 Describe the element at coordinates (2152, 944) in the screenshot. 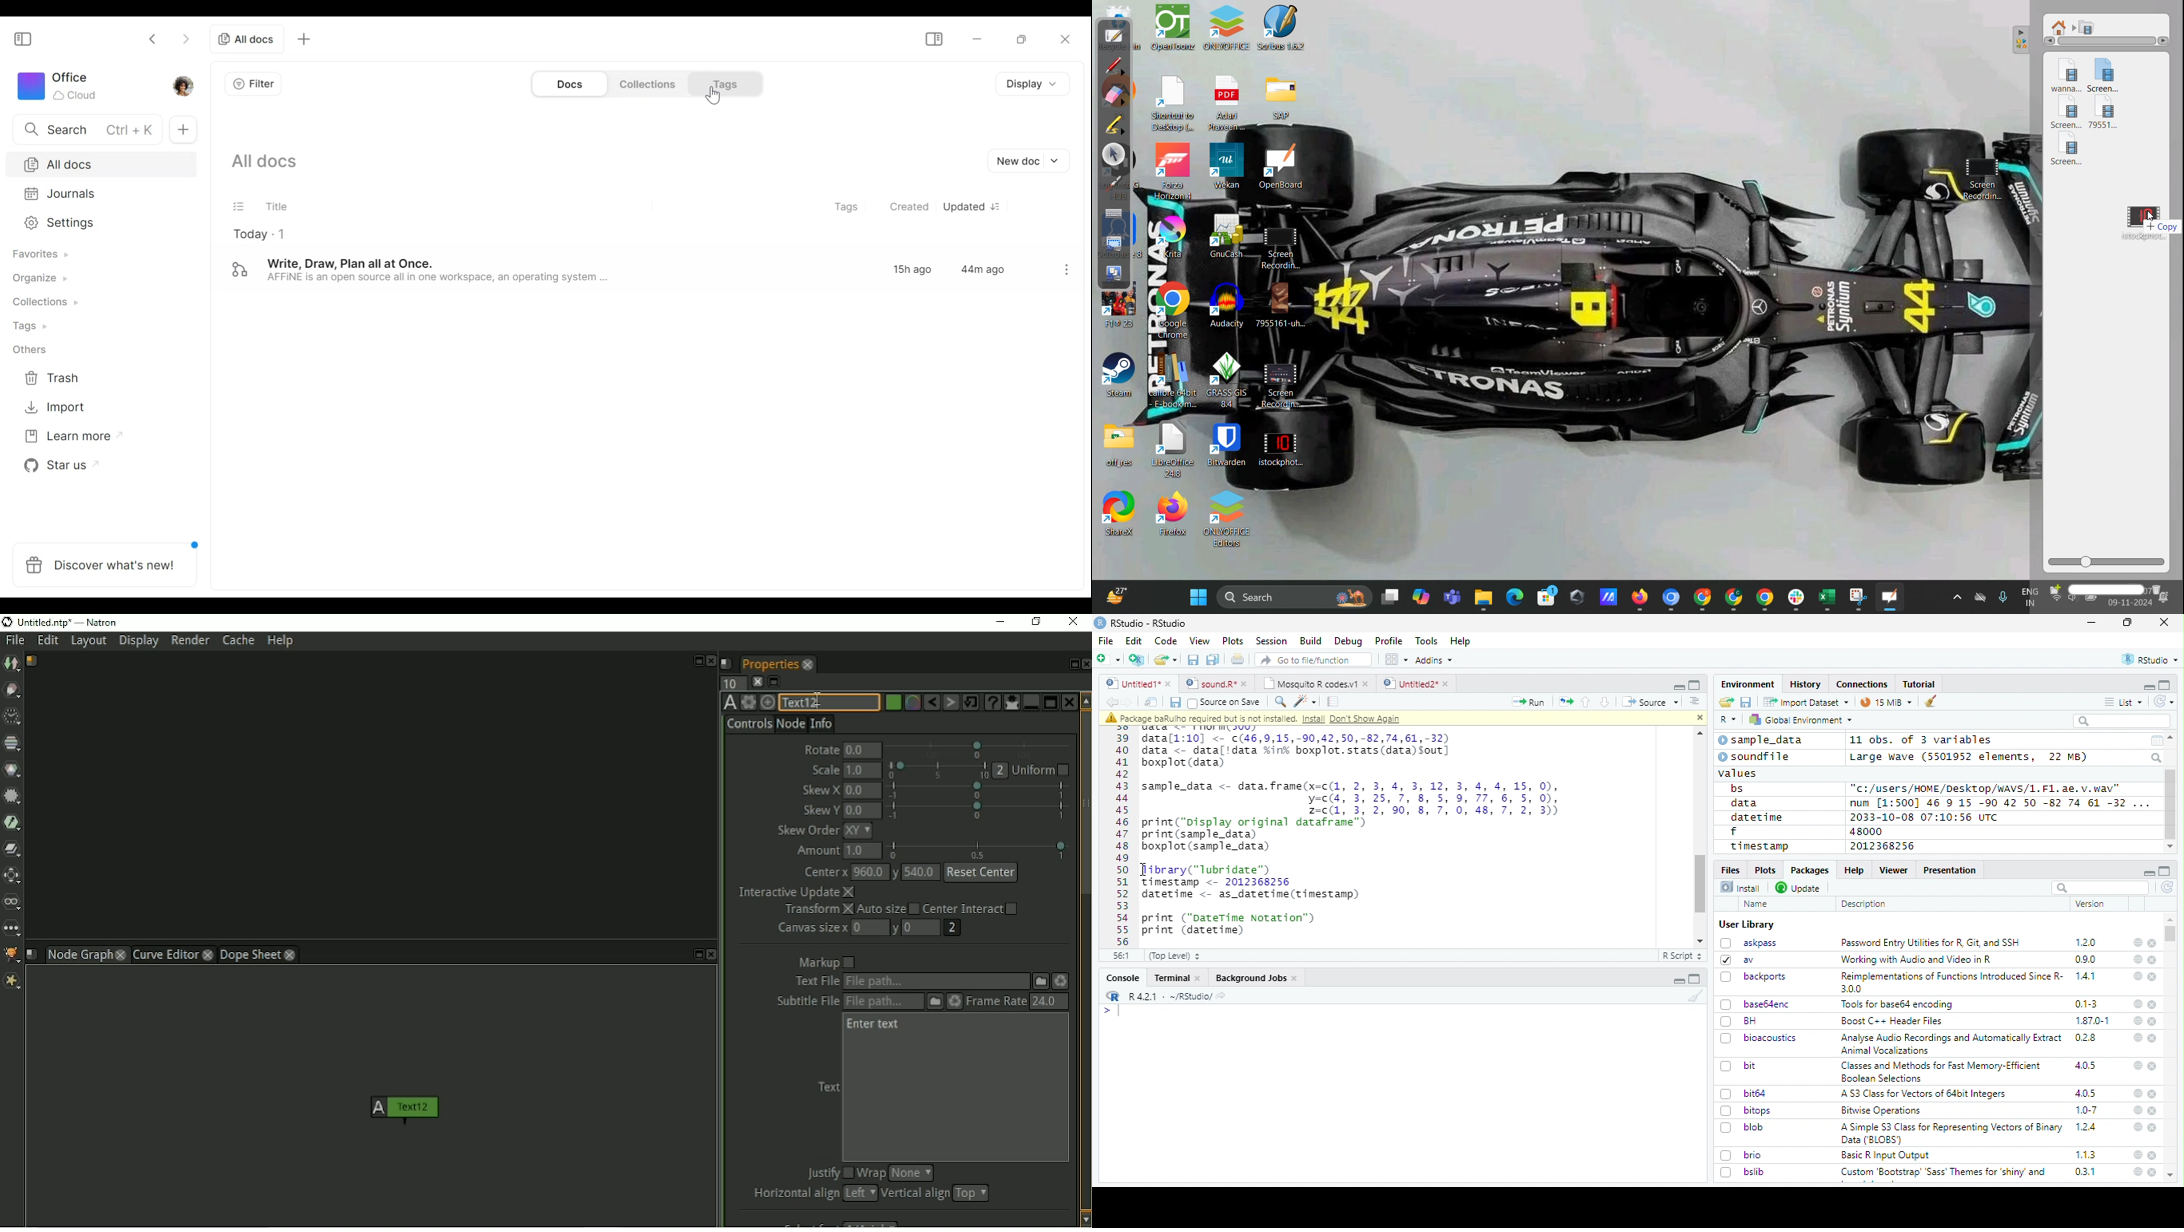

I see `close` at that location.